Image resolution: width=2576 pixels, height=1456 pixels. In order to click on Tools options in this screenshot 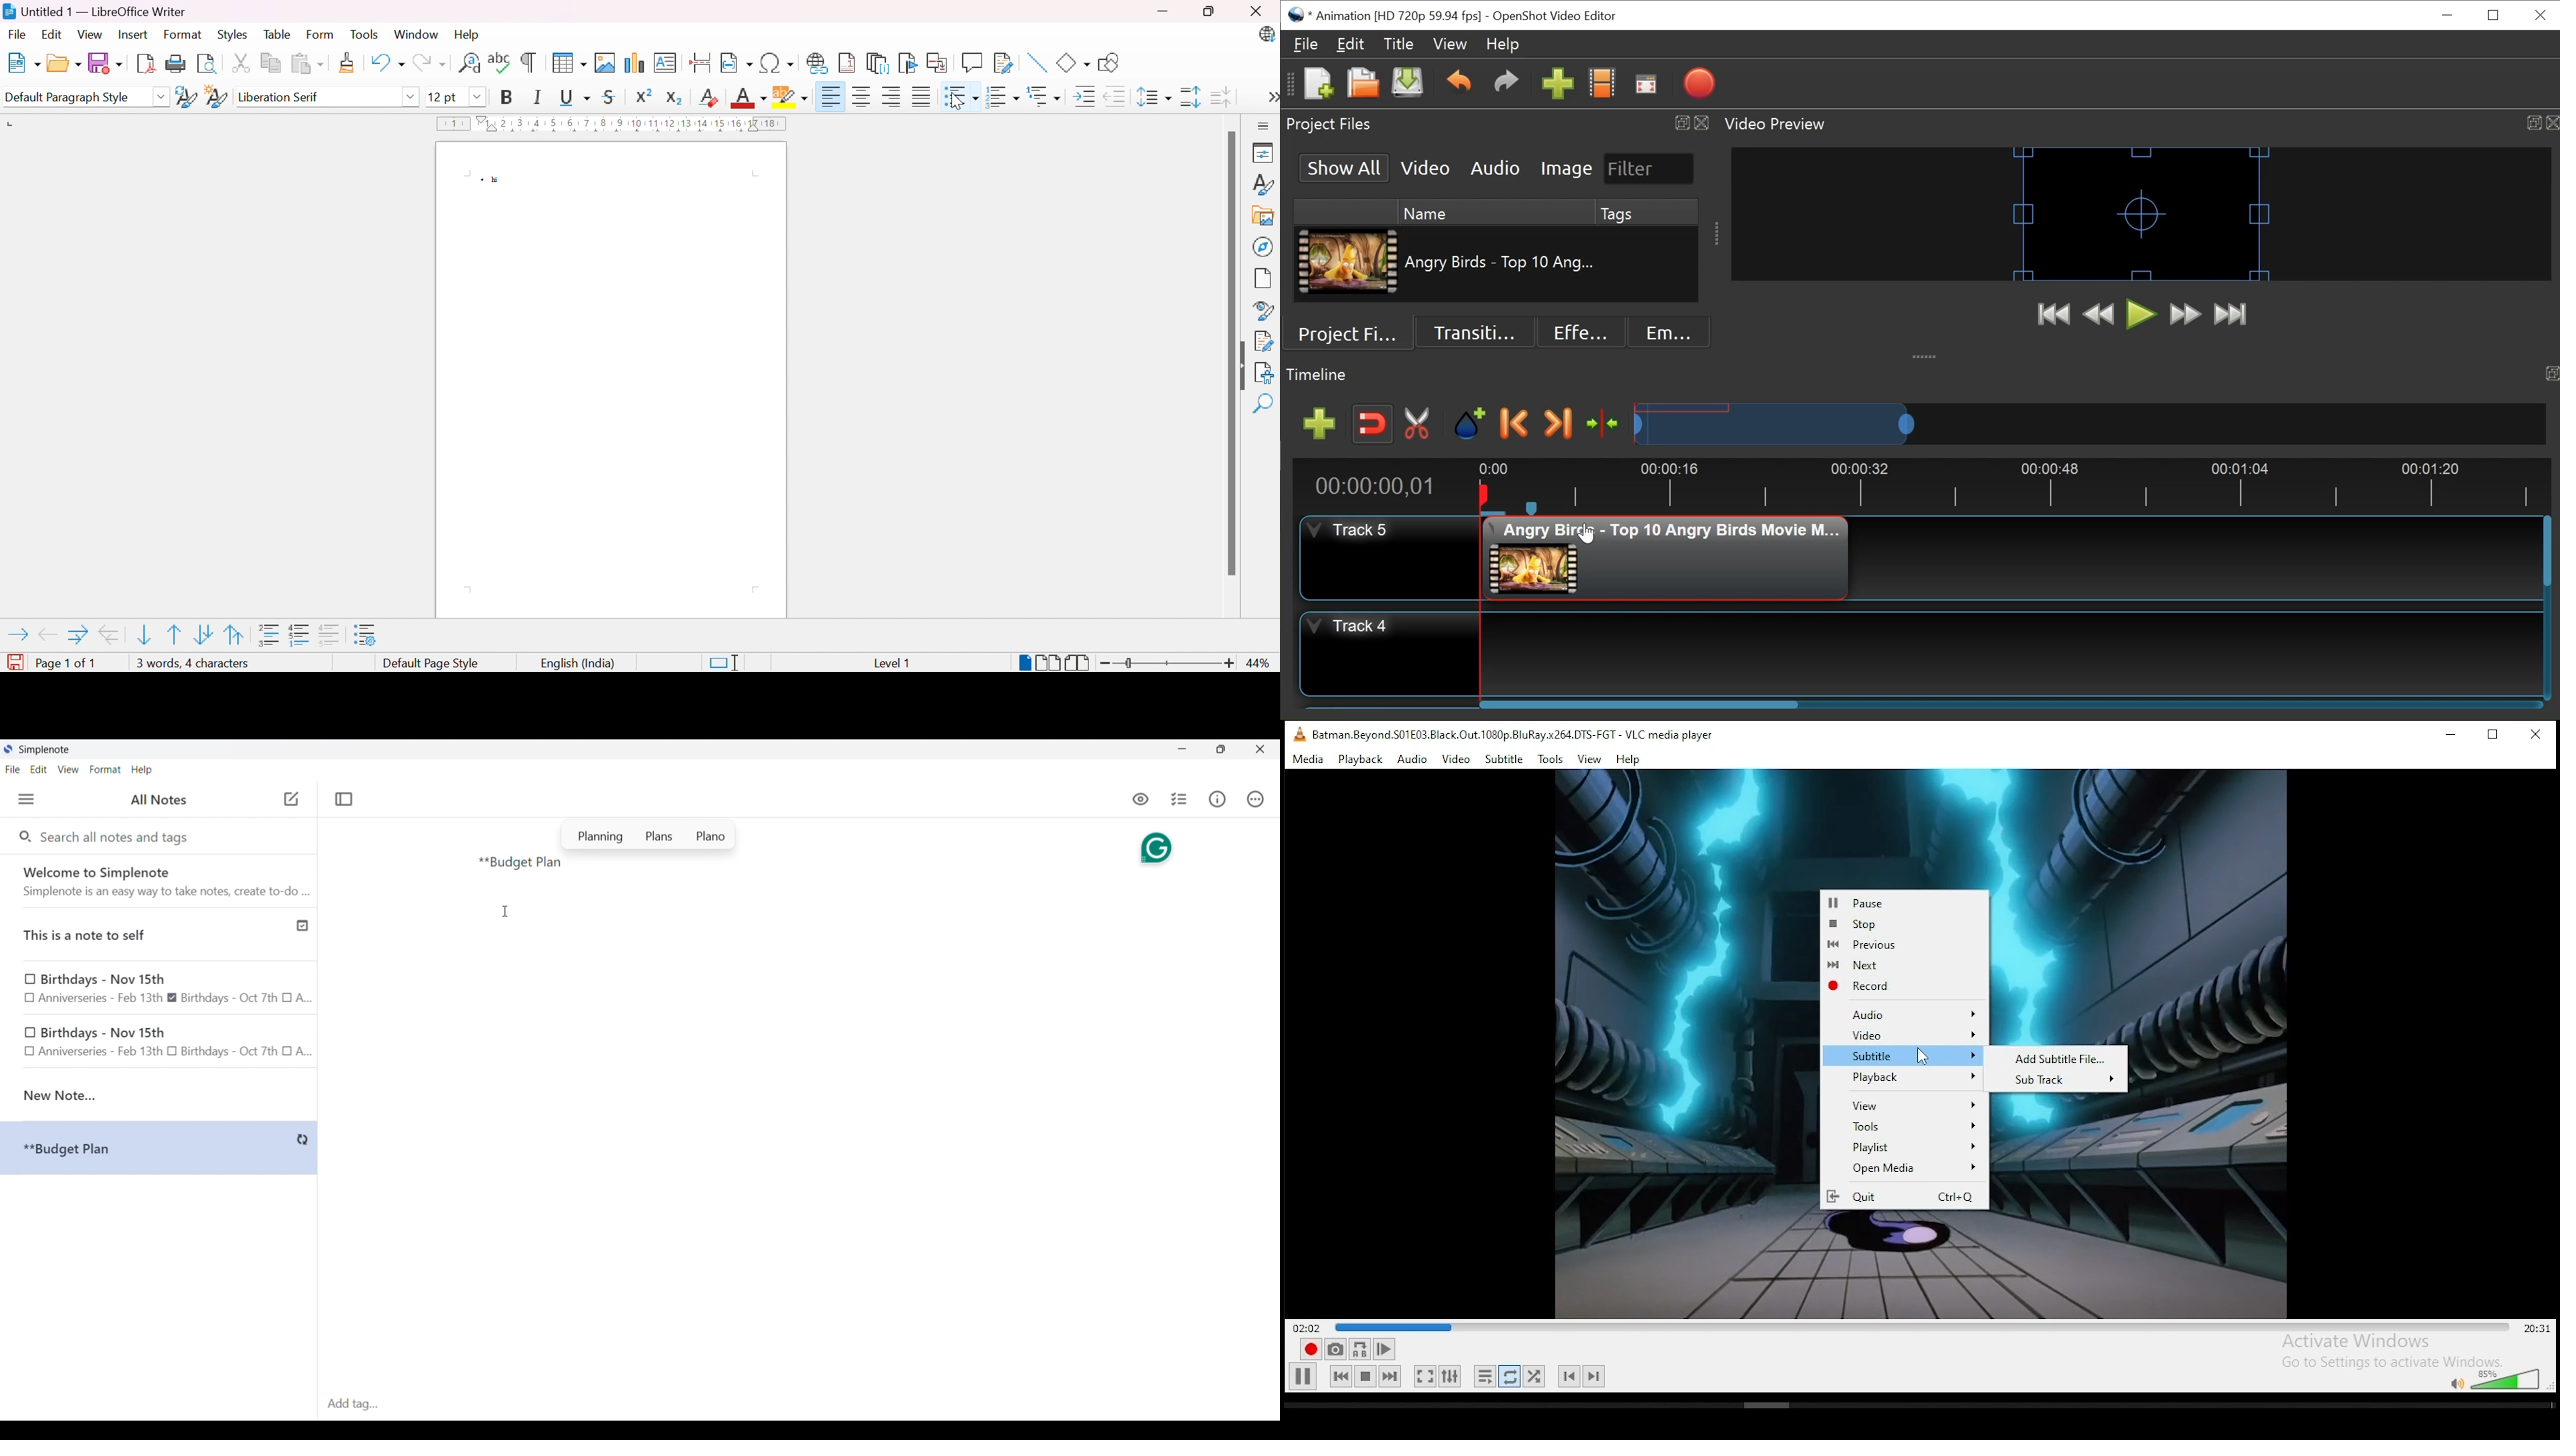, I will do `click(1905, 1126)`.